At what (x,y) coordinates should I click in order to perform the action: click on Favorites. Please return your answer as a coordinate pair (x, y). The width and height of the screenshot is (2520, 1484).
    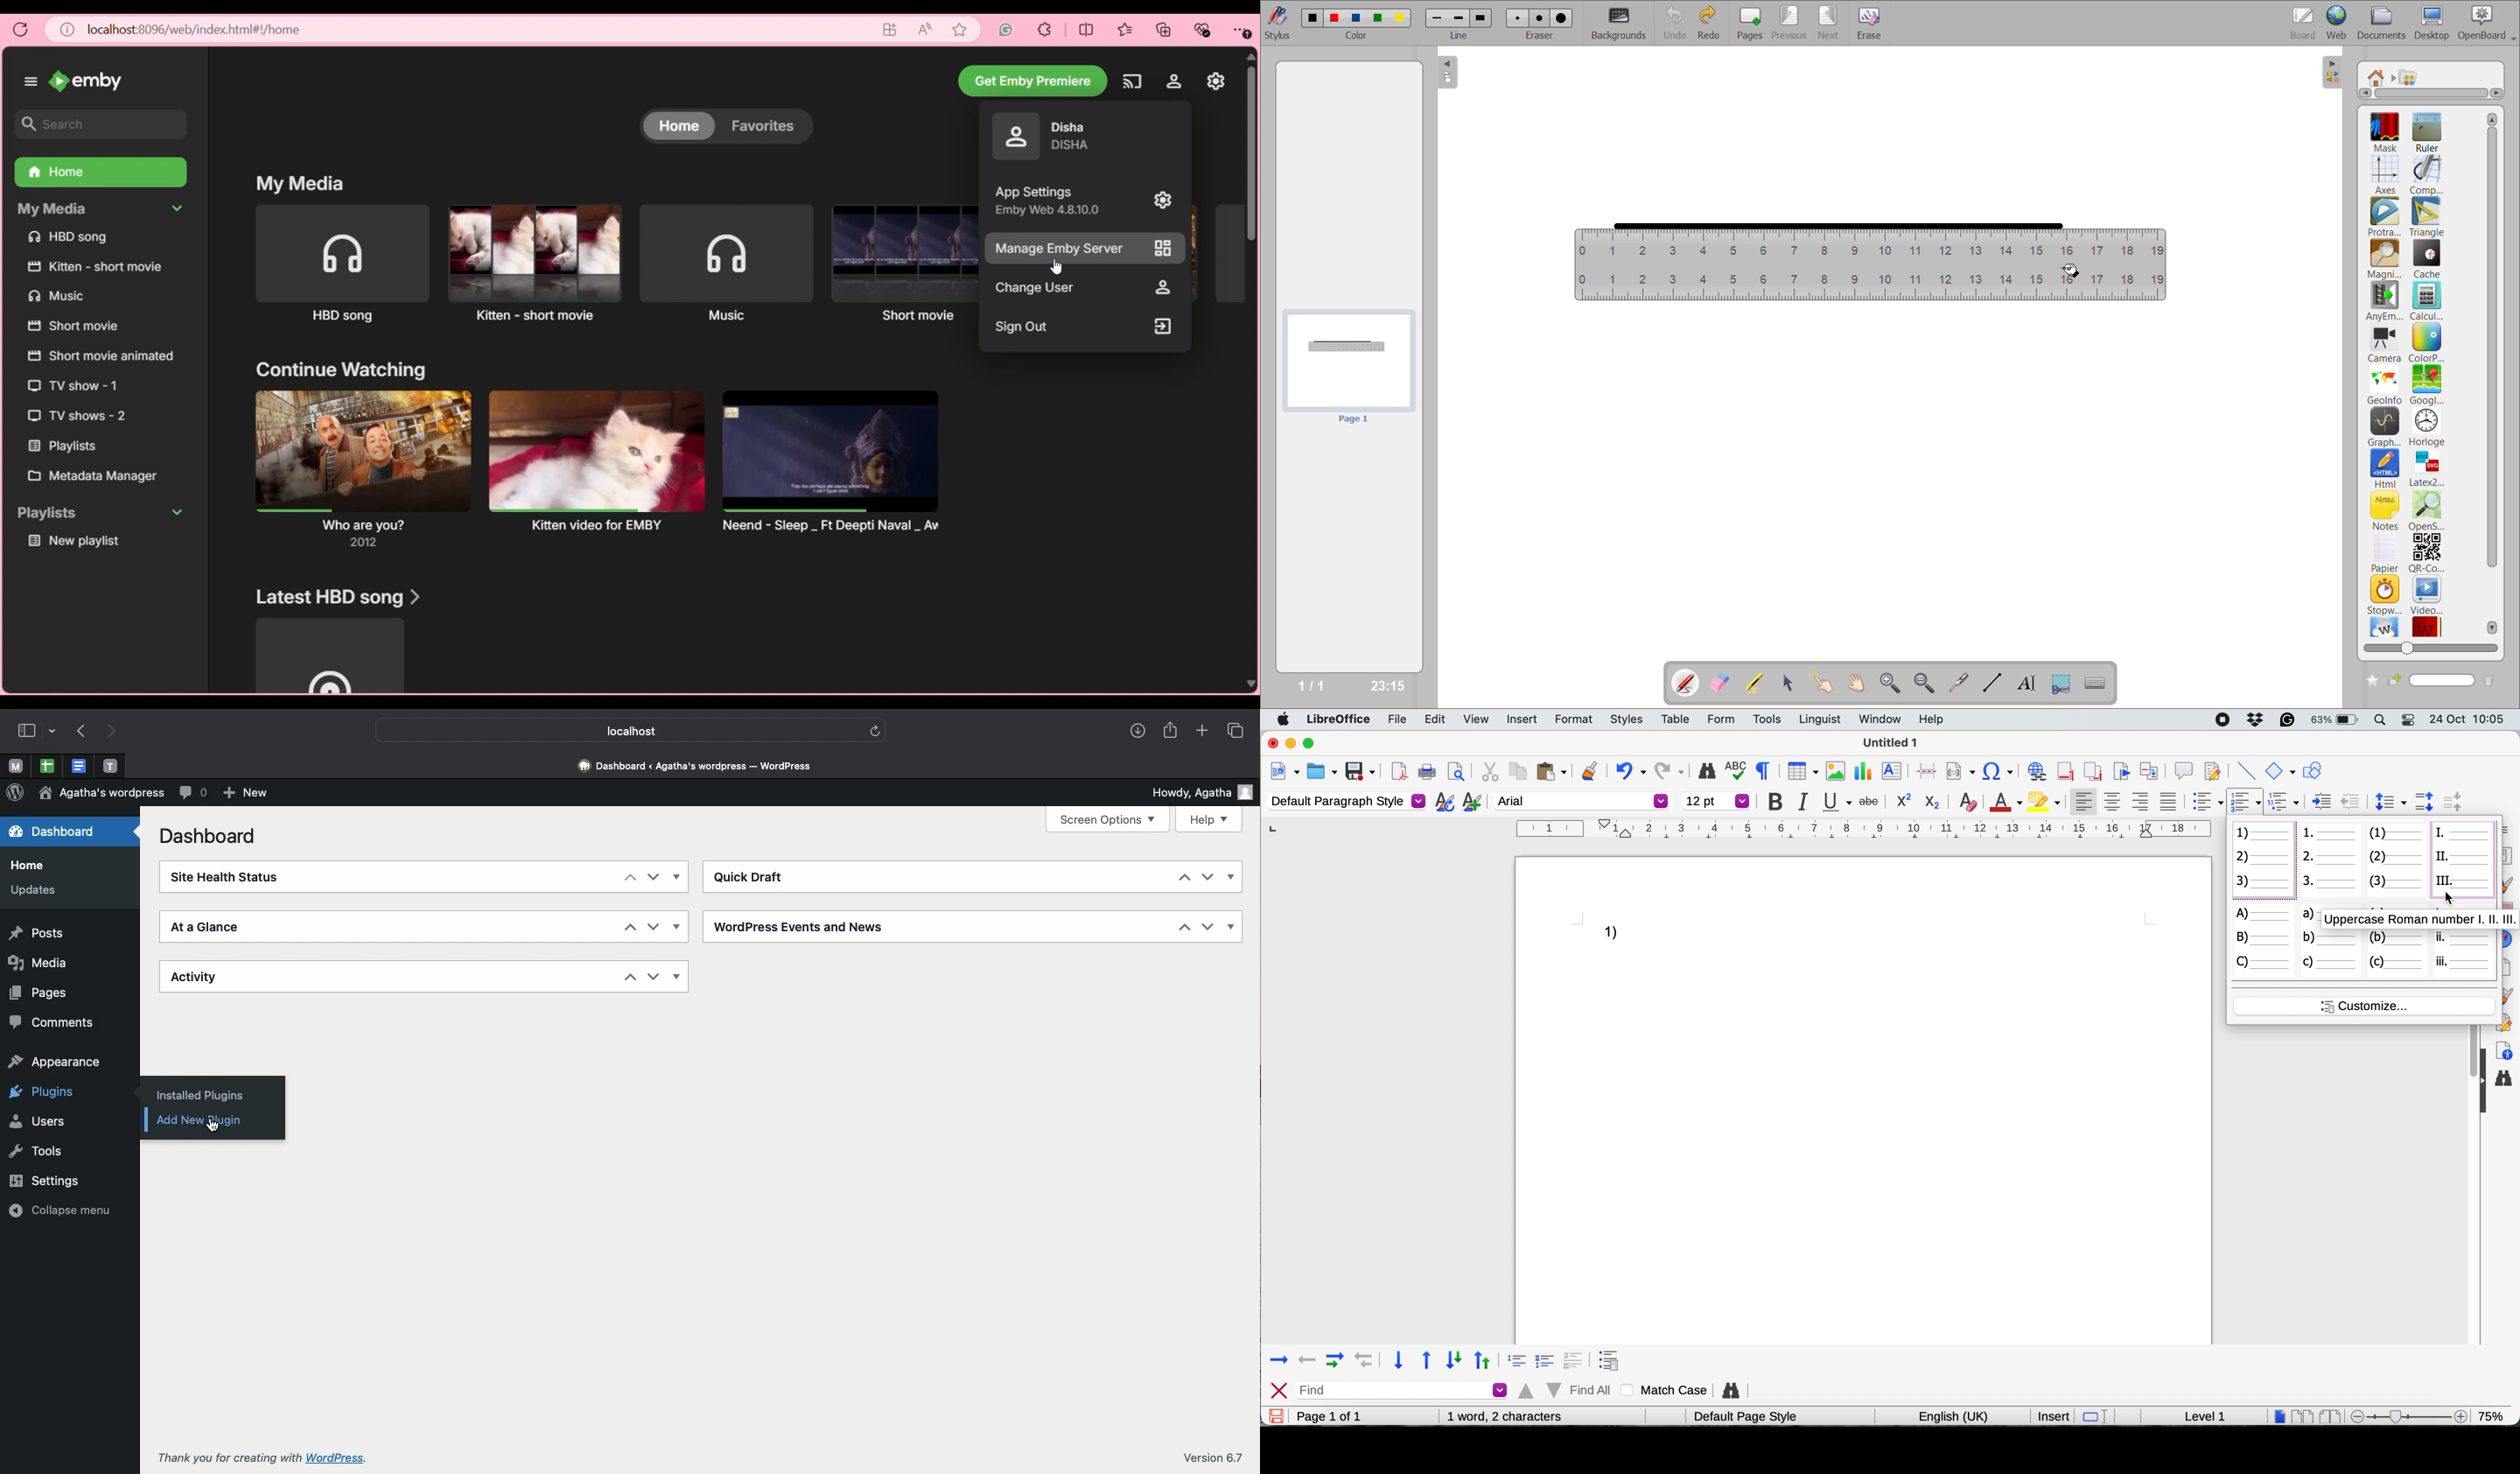
    Looking at the image, I should click on (768, 126).